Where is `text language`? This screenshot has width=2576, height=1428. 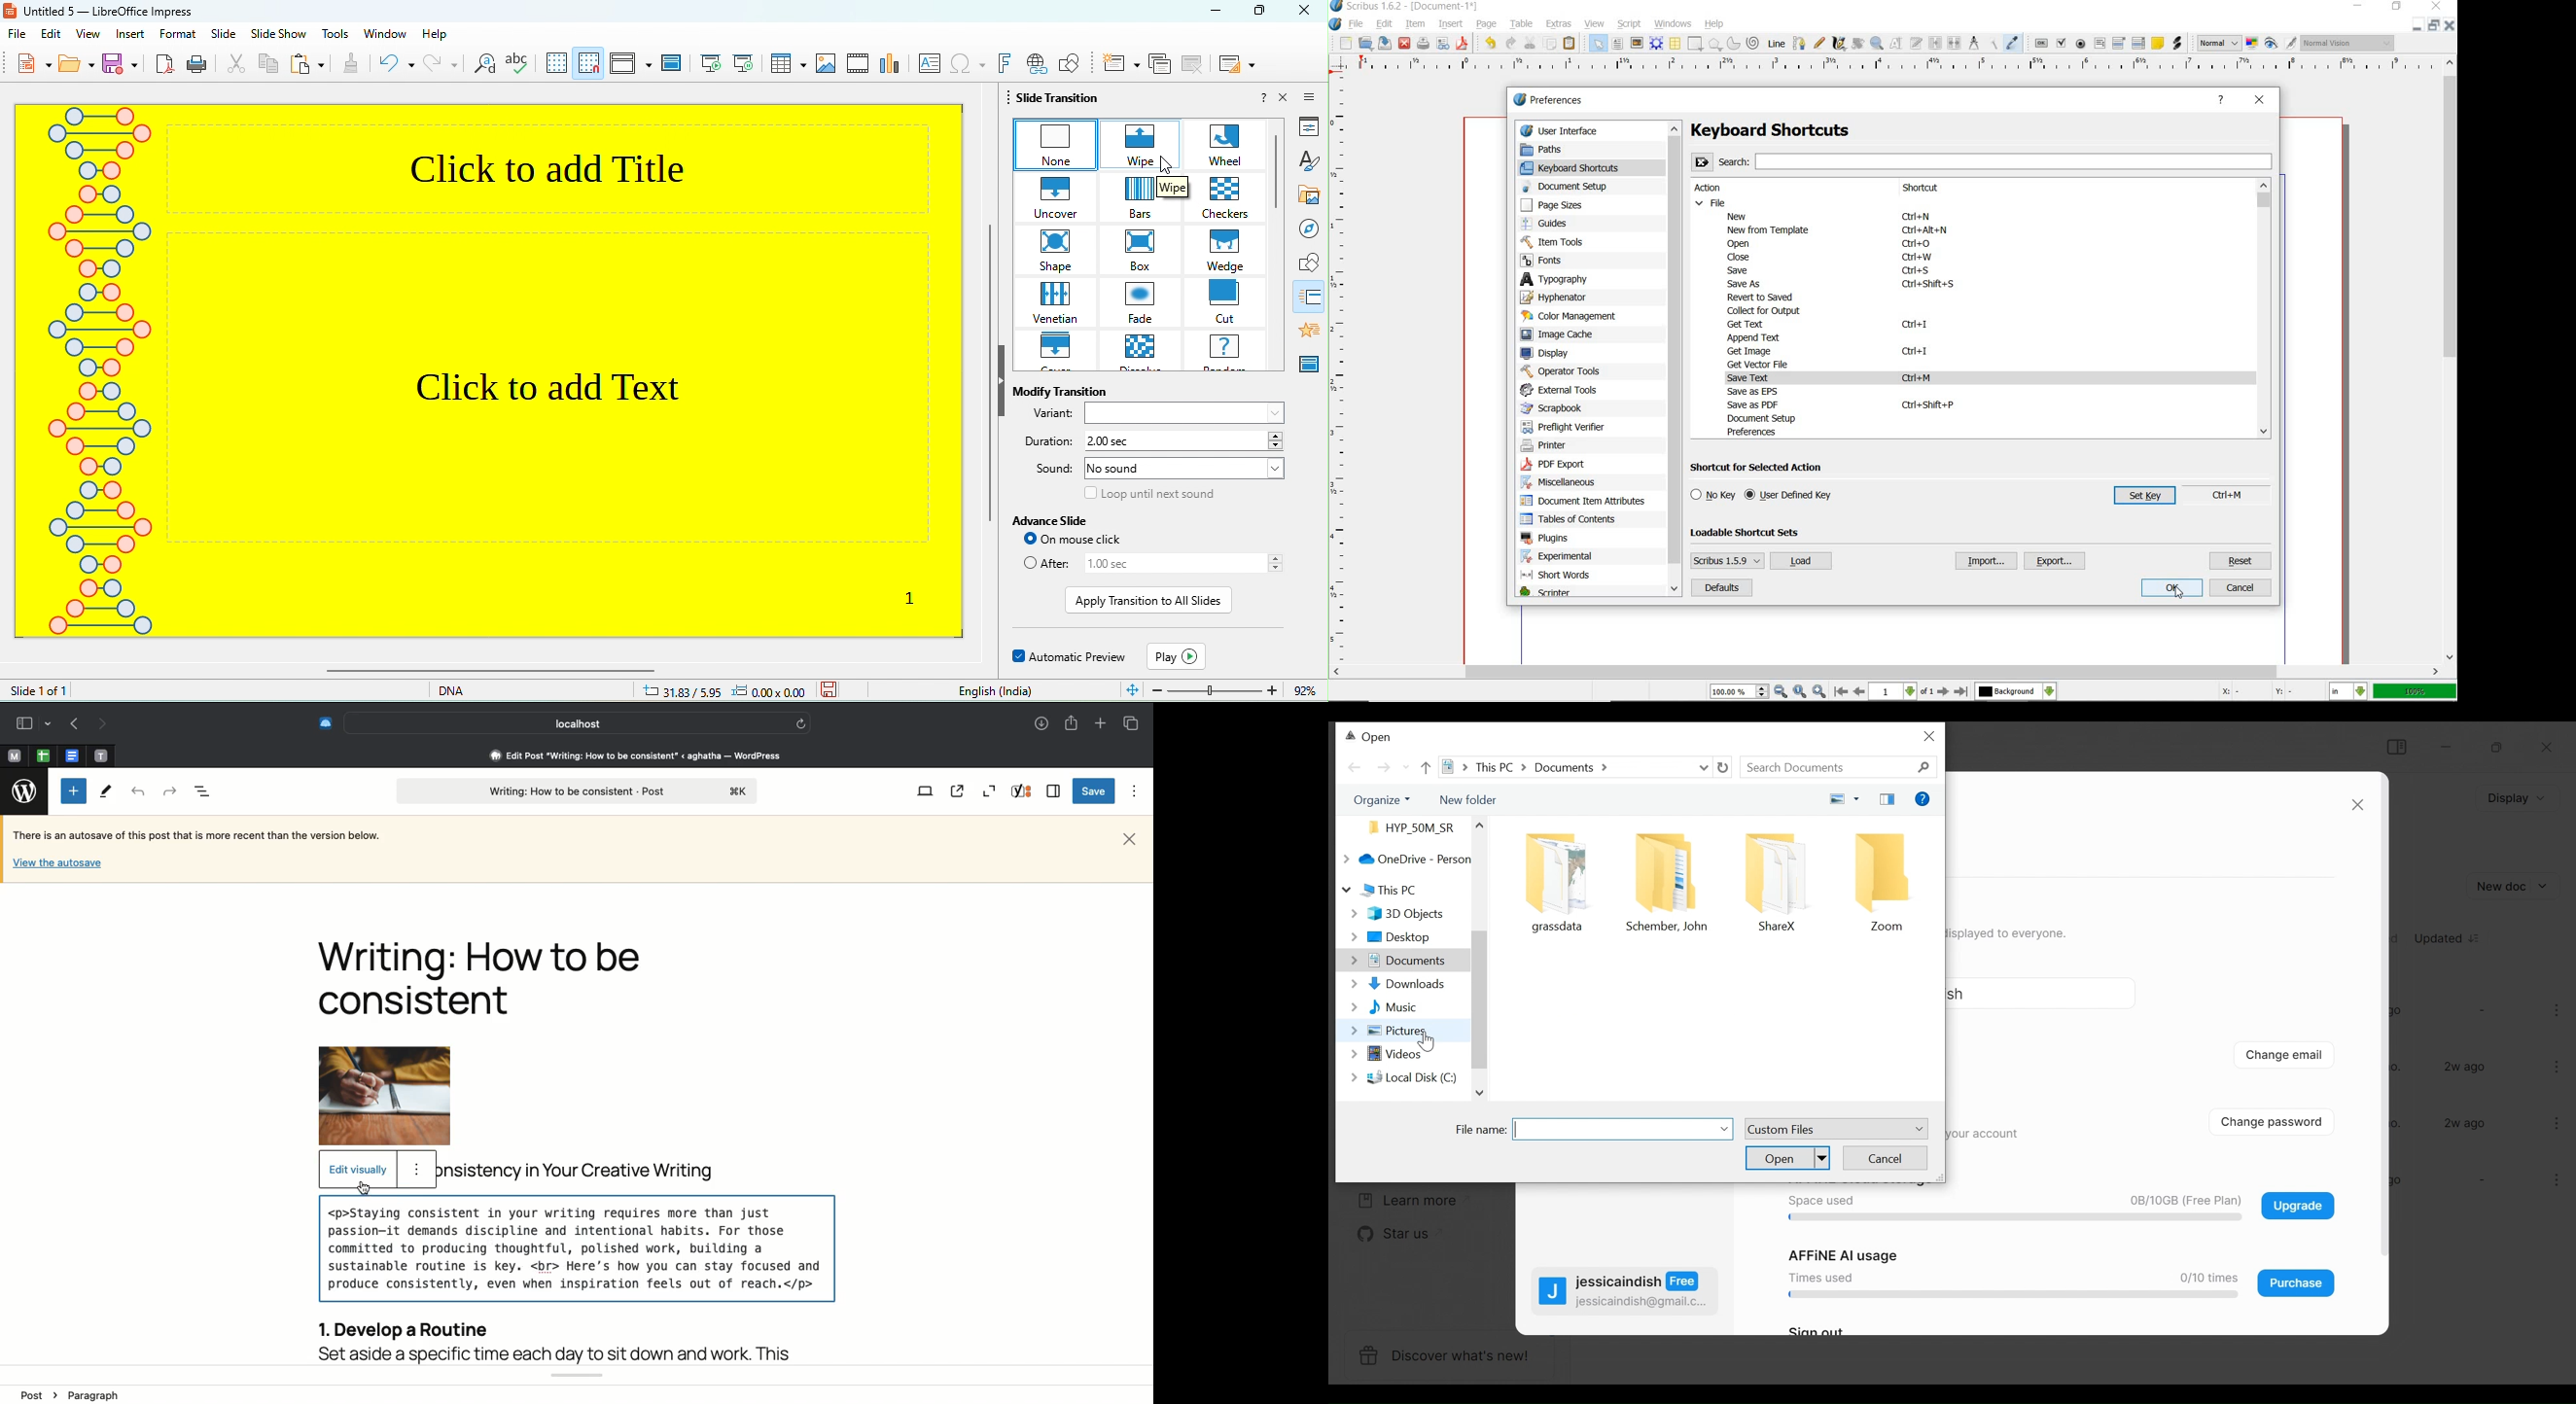 text language is located at coordinates (993, 690).